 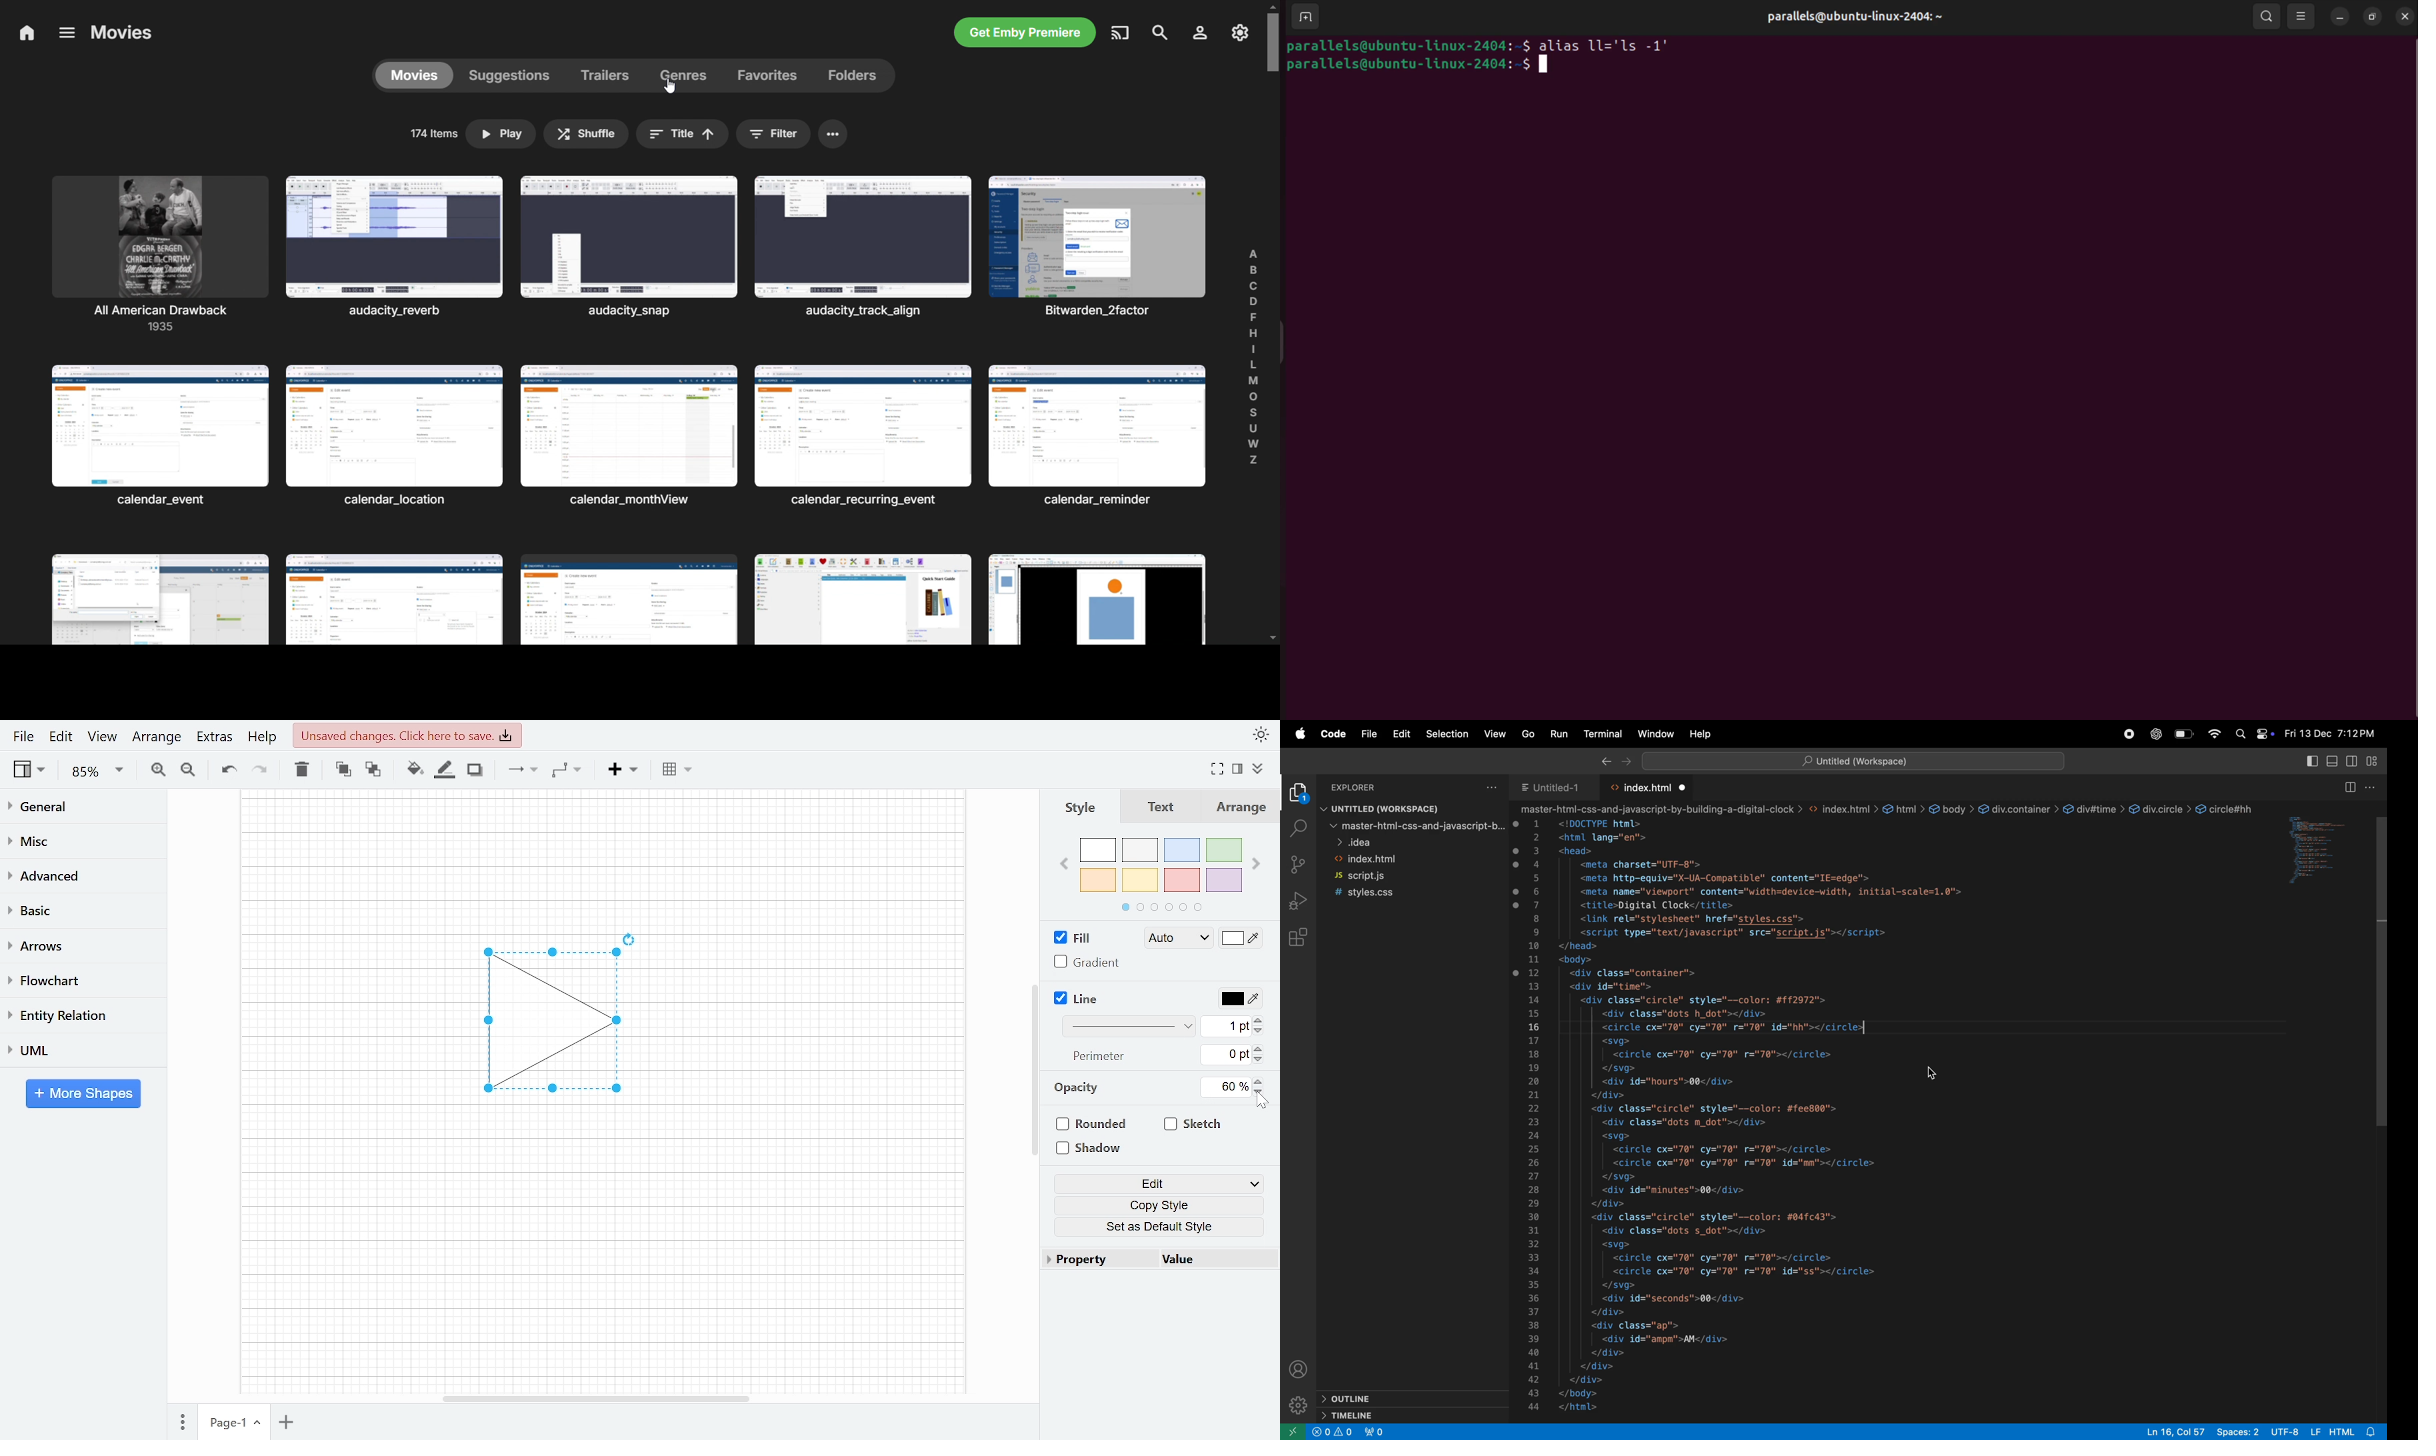 What do you see at coordinates (414, 769) in the screenshot?
I see `Fill color` at bounding box center [414, 769].